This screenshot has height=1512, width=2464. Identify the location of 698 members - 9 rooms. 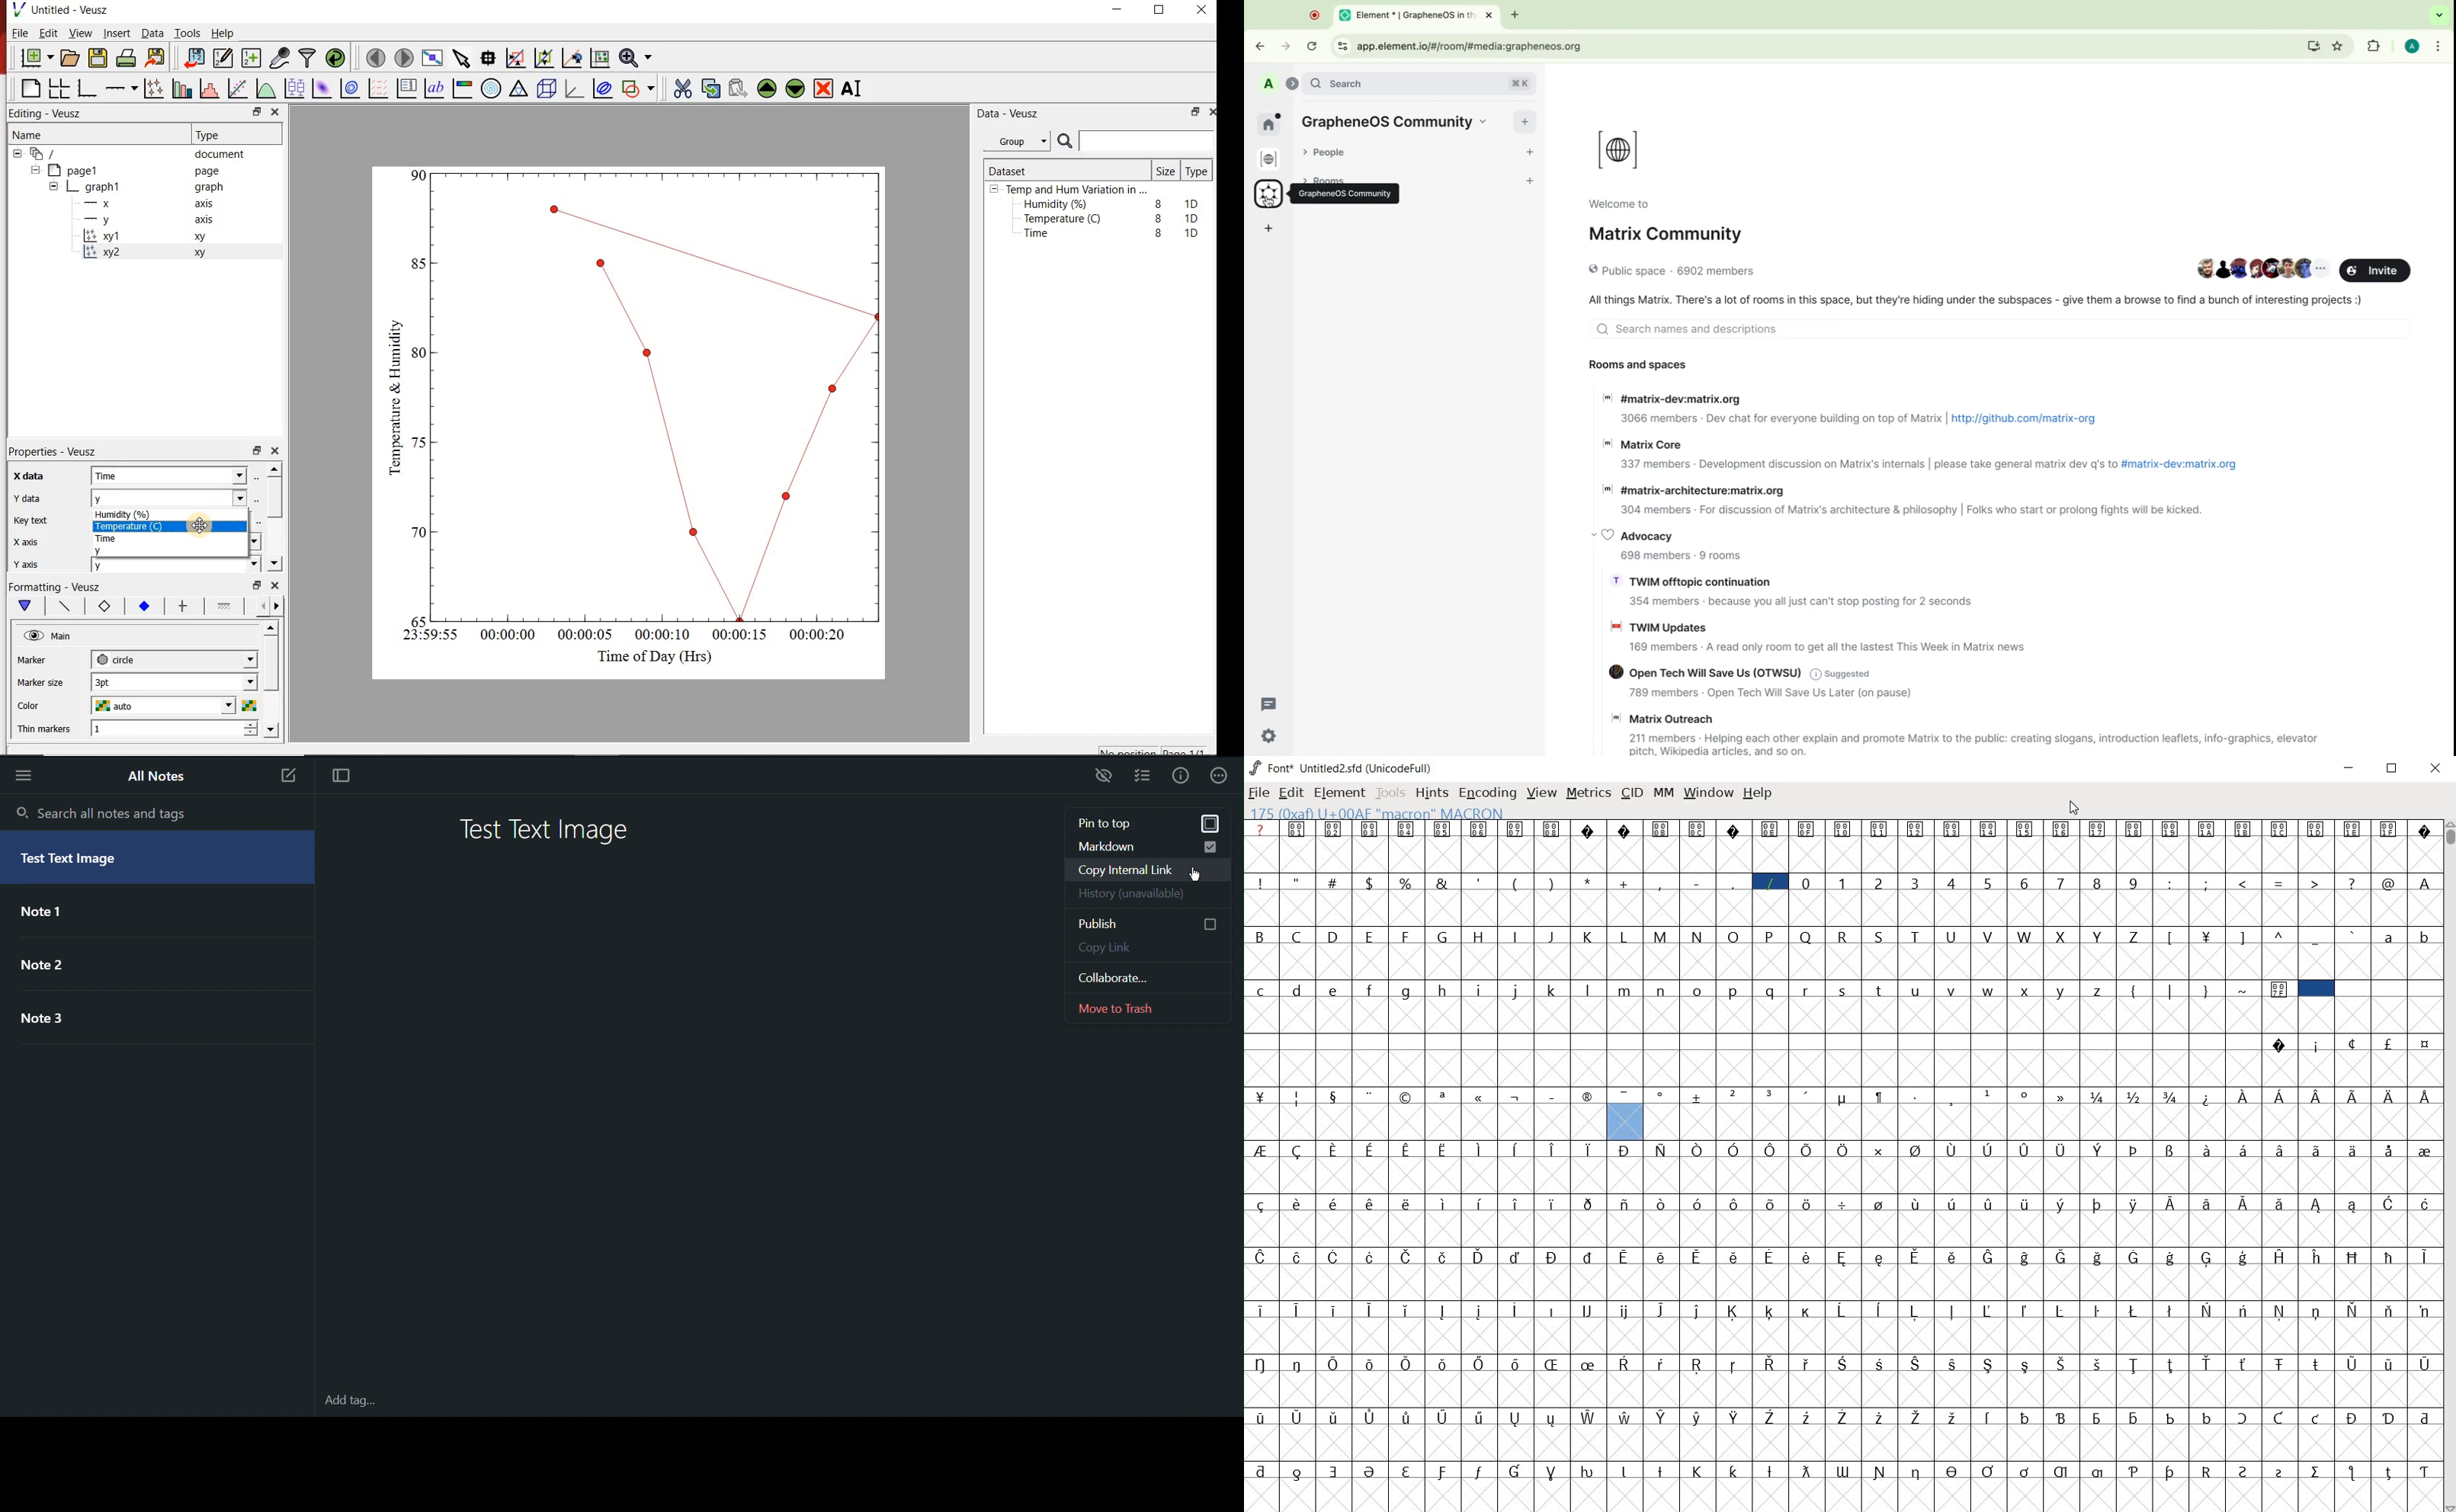
(1680, 557).